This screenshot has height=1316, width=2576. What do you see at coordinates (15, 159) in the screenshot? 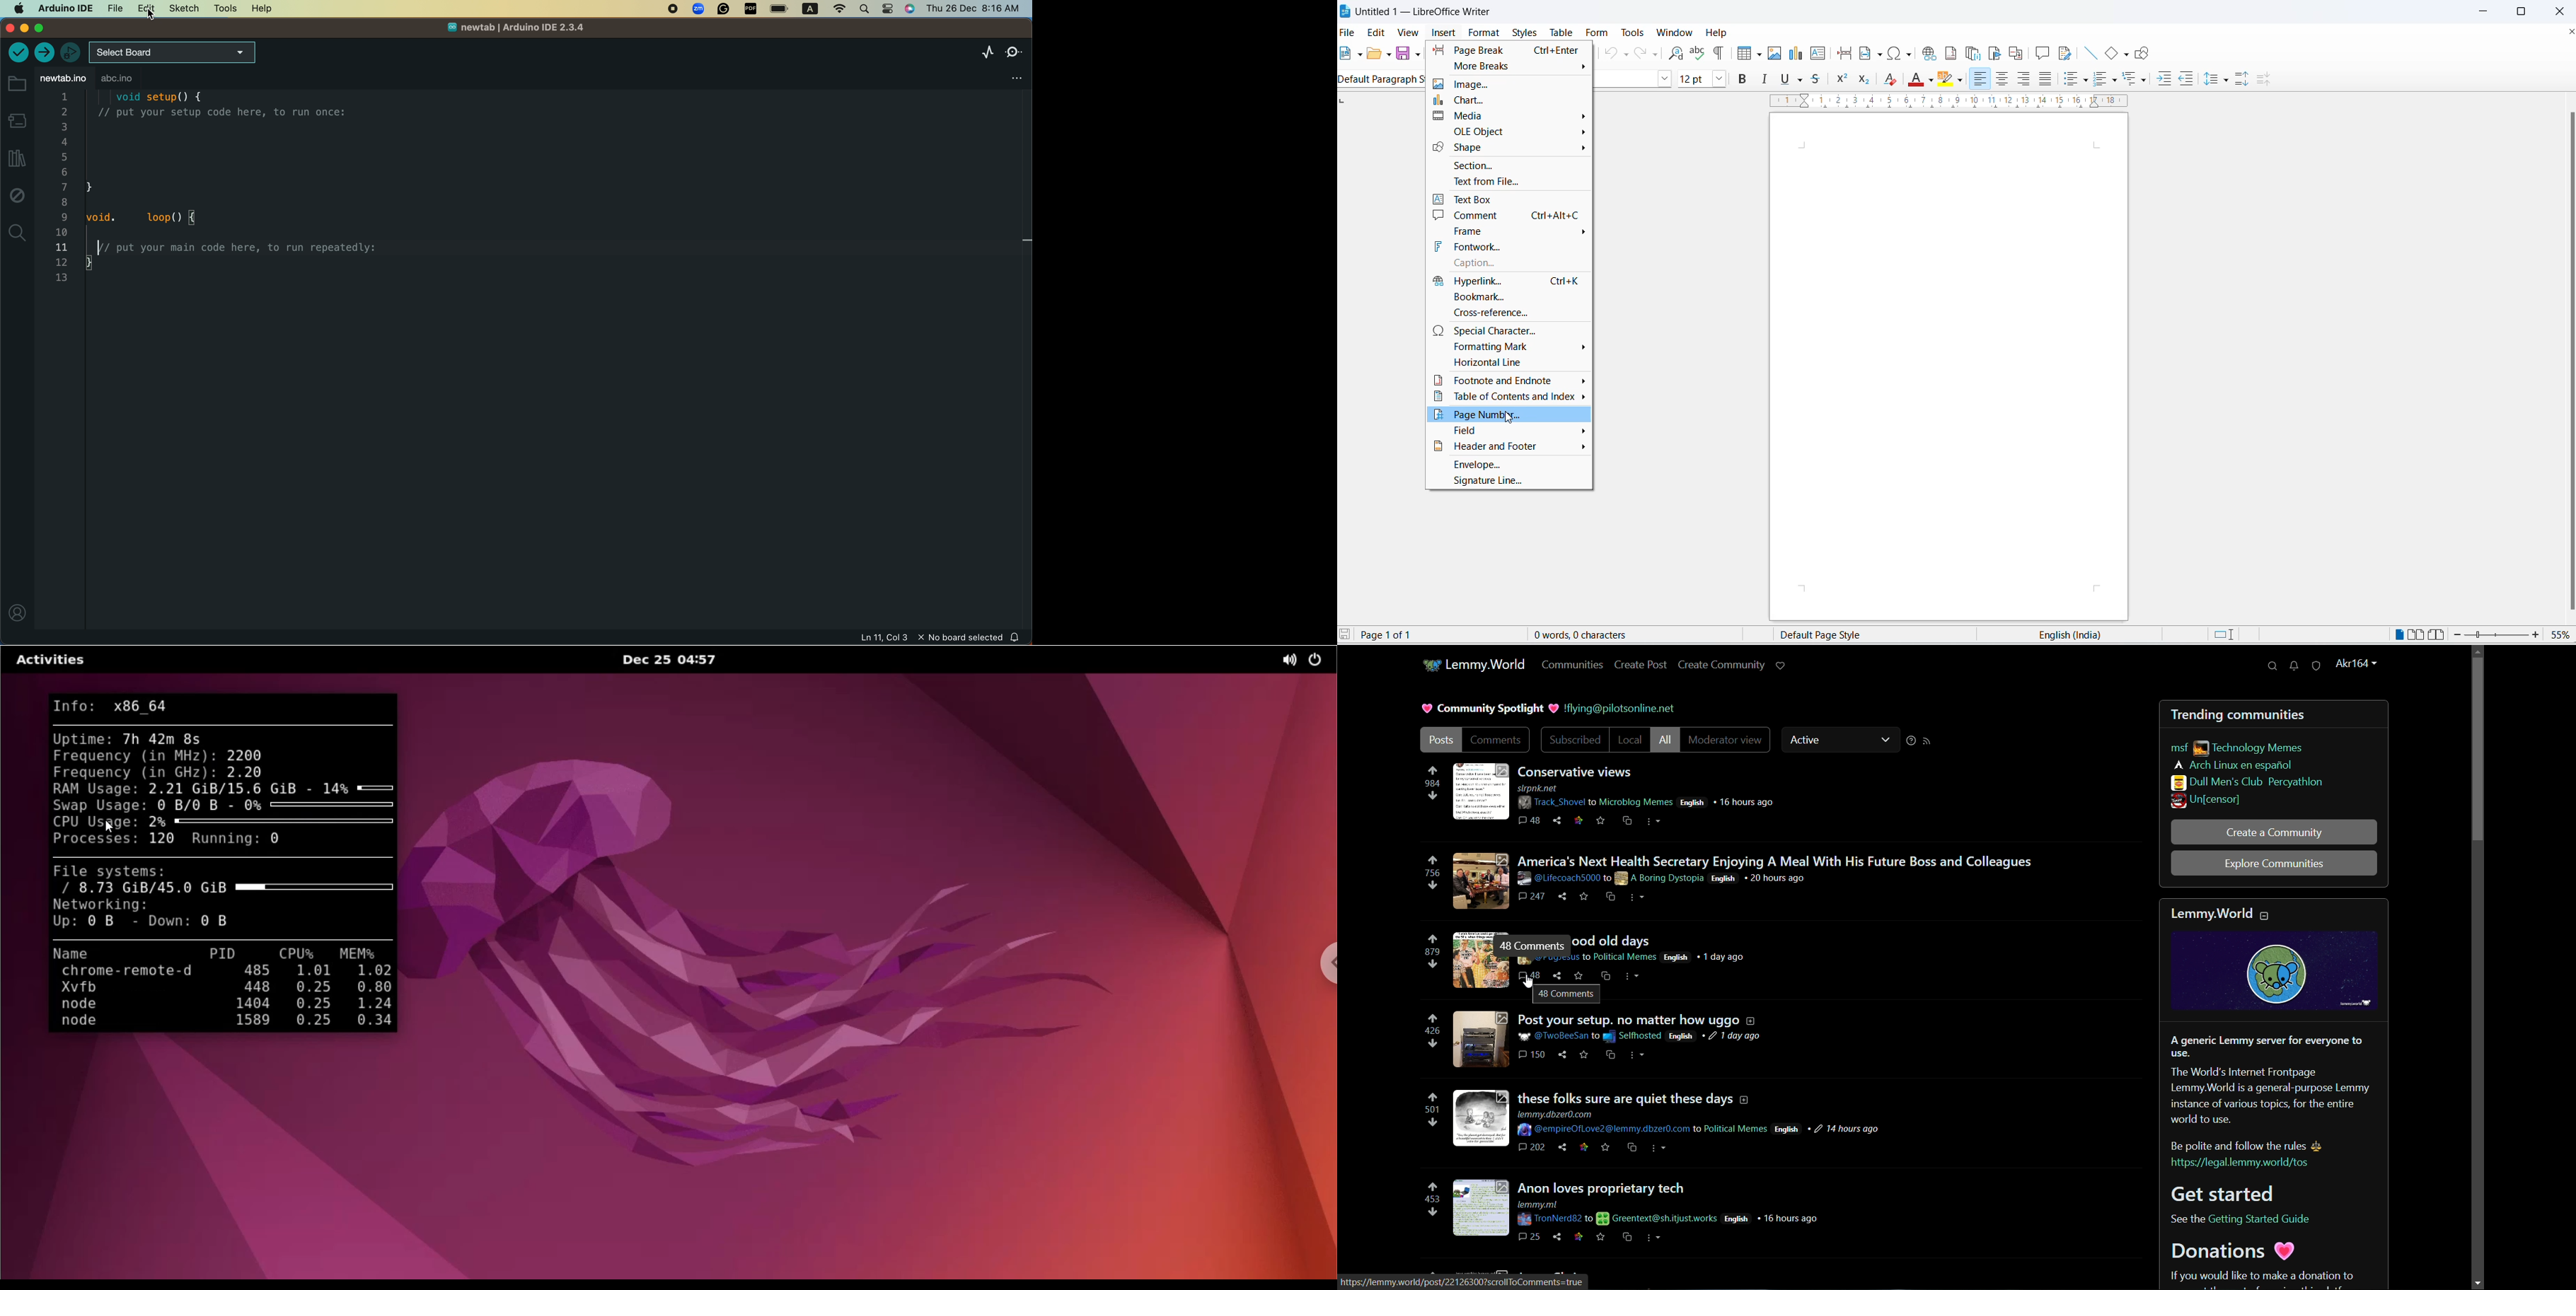
I see `library manager` at bounding box center [15, 159].